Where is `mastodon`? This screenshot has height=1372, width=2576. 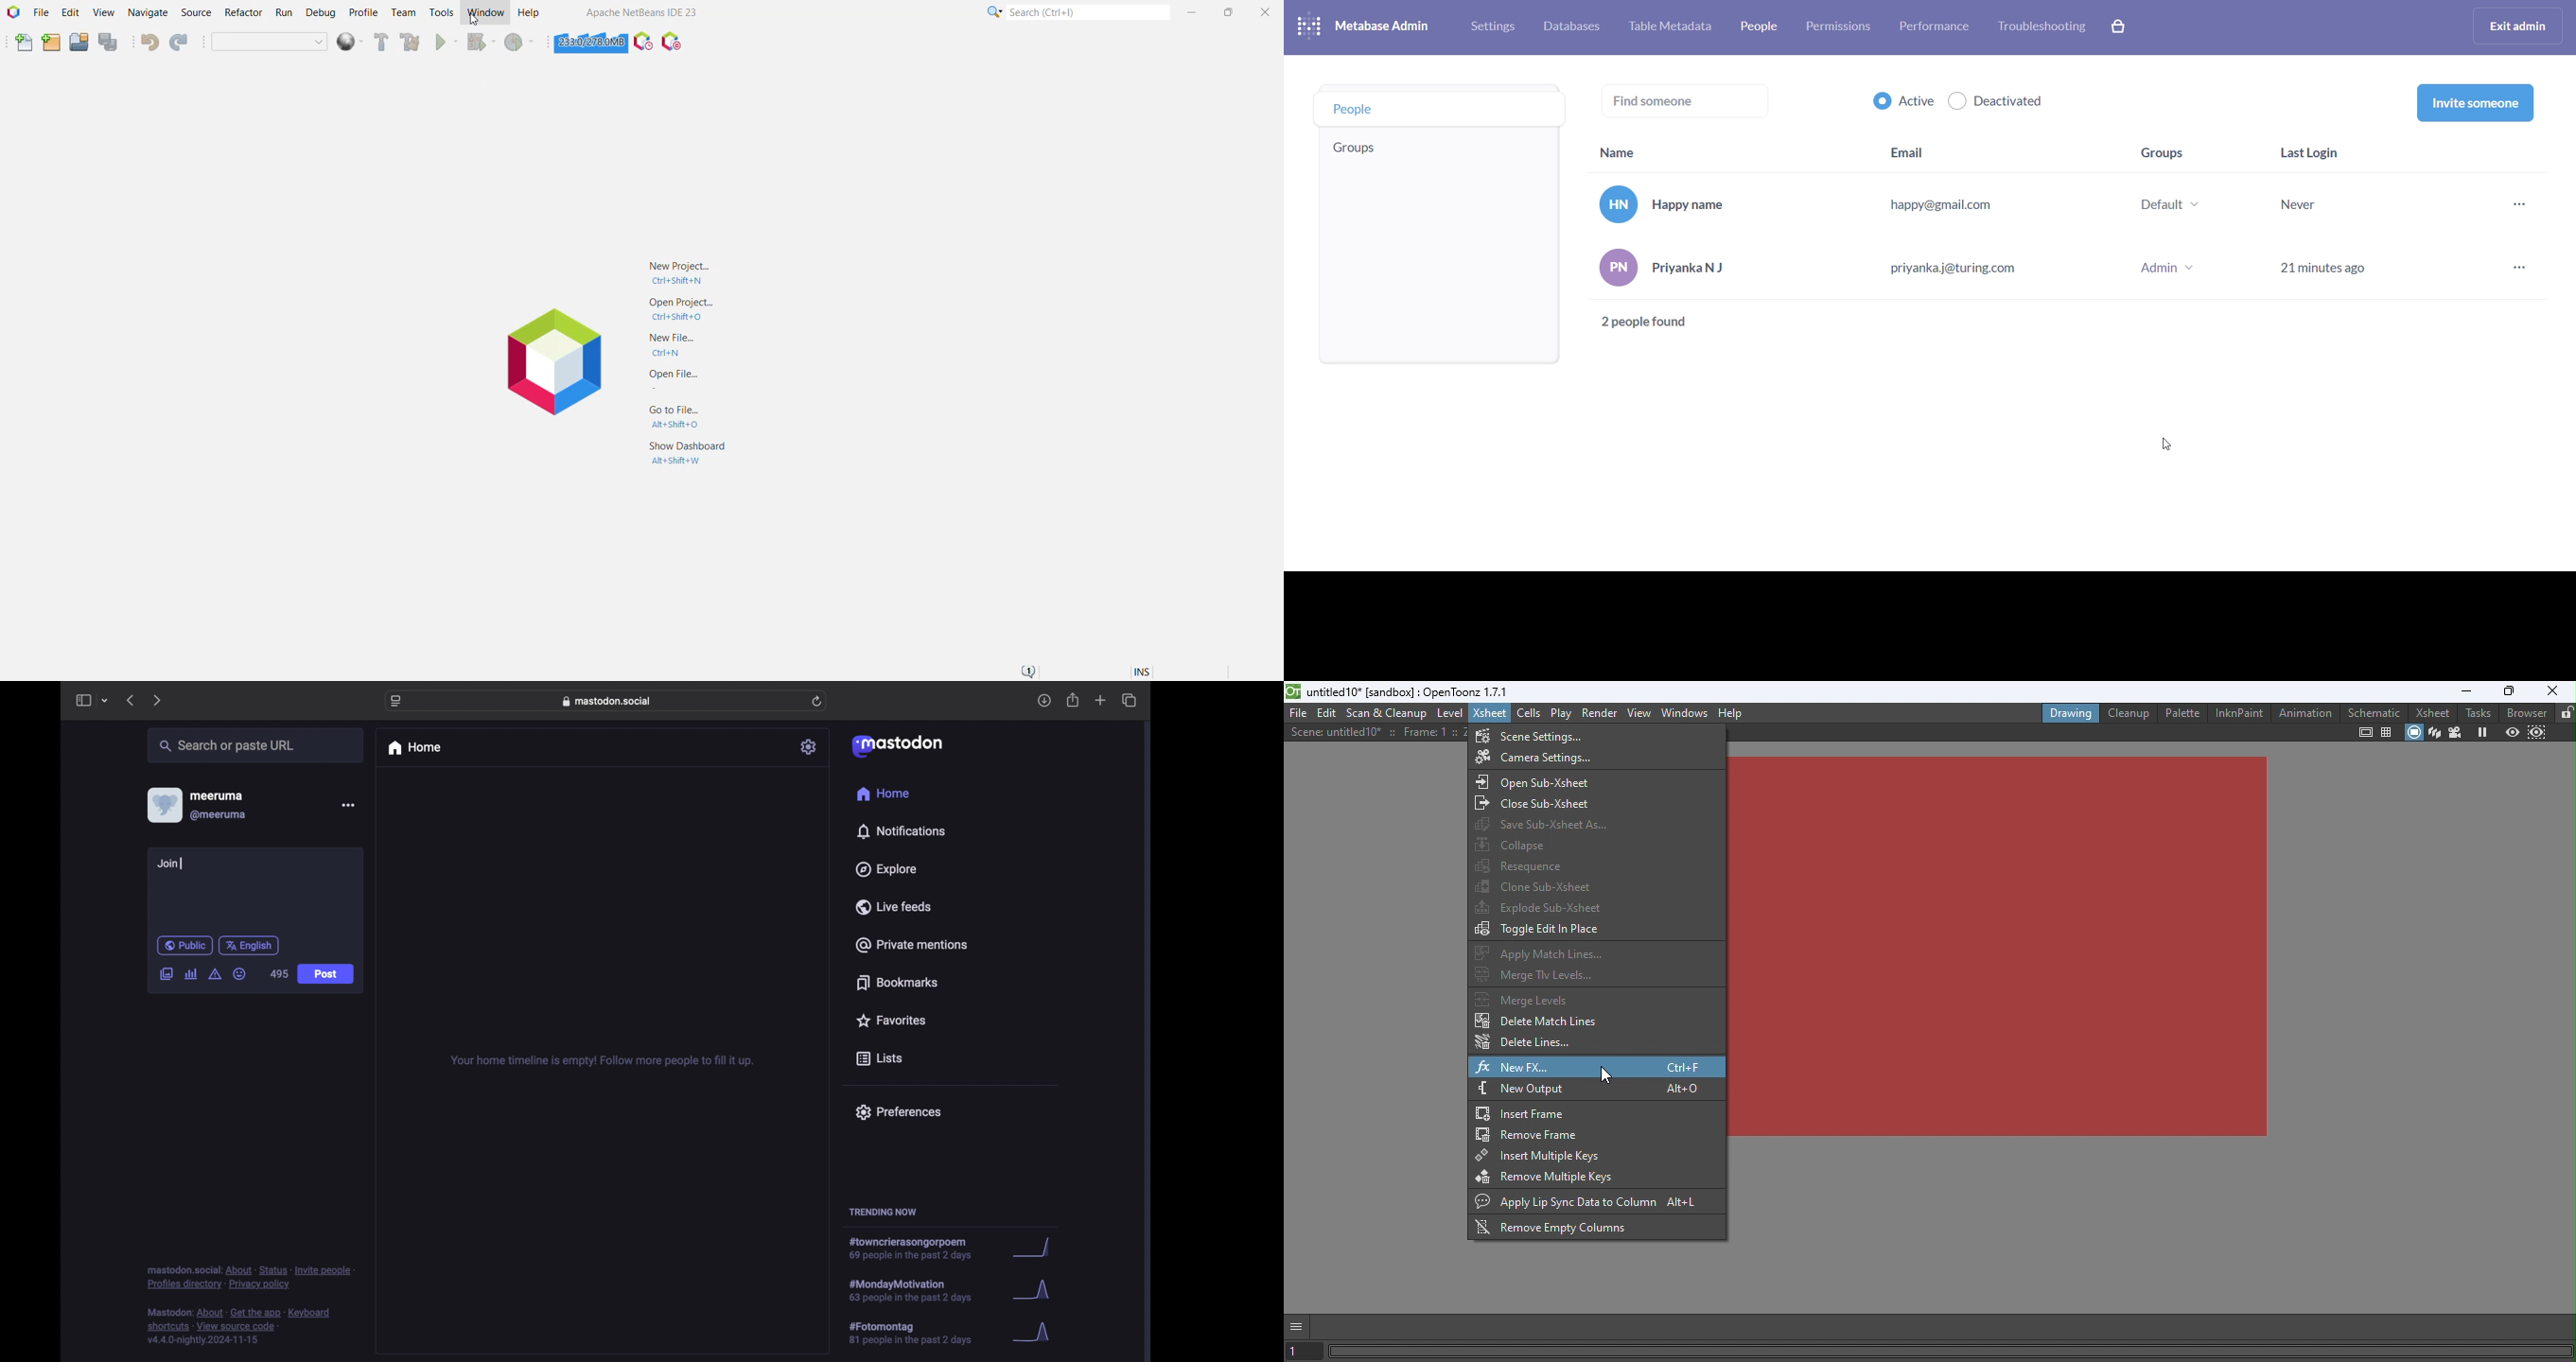
mastodon is located at coordinates (896, 745).